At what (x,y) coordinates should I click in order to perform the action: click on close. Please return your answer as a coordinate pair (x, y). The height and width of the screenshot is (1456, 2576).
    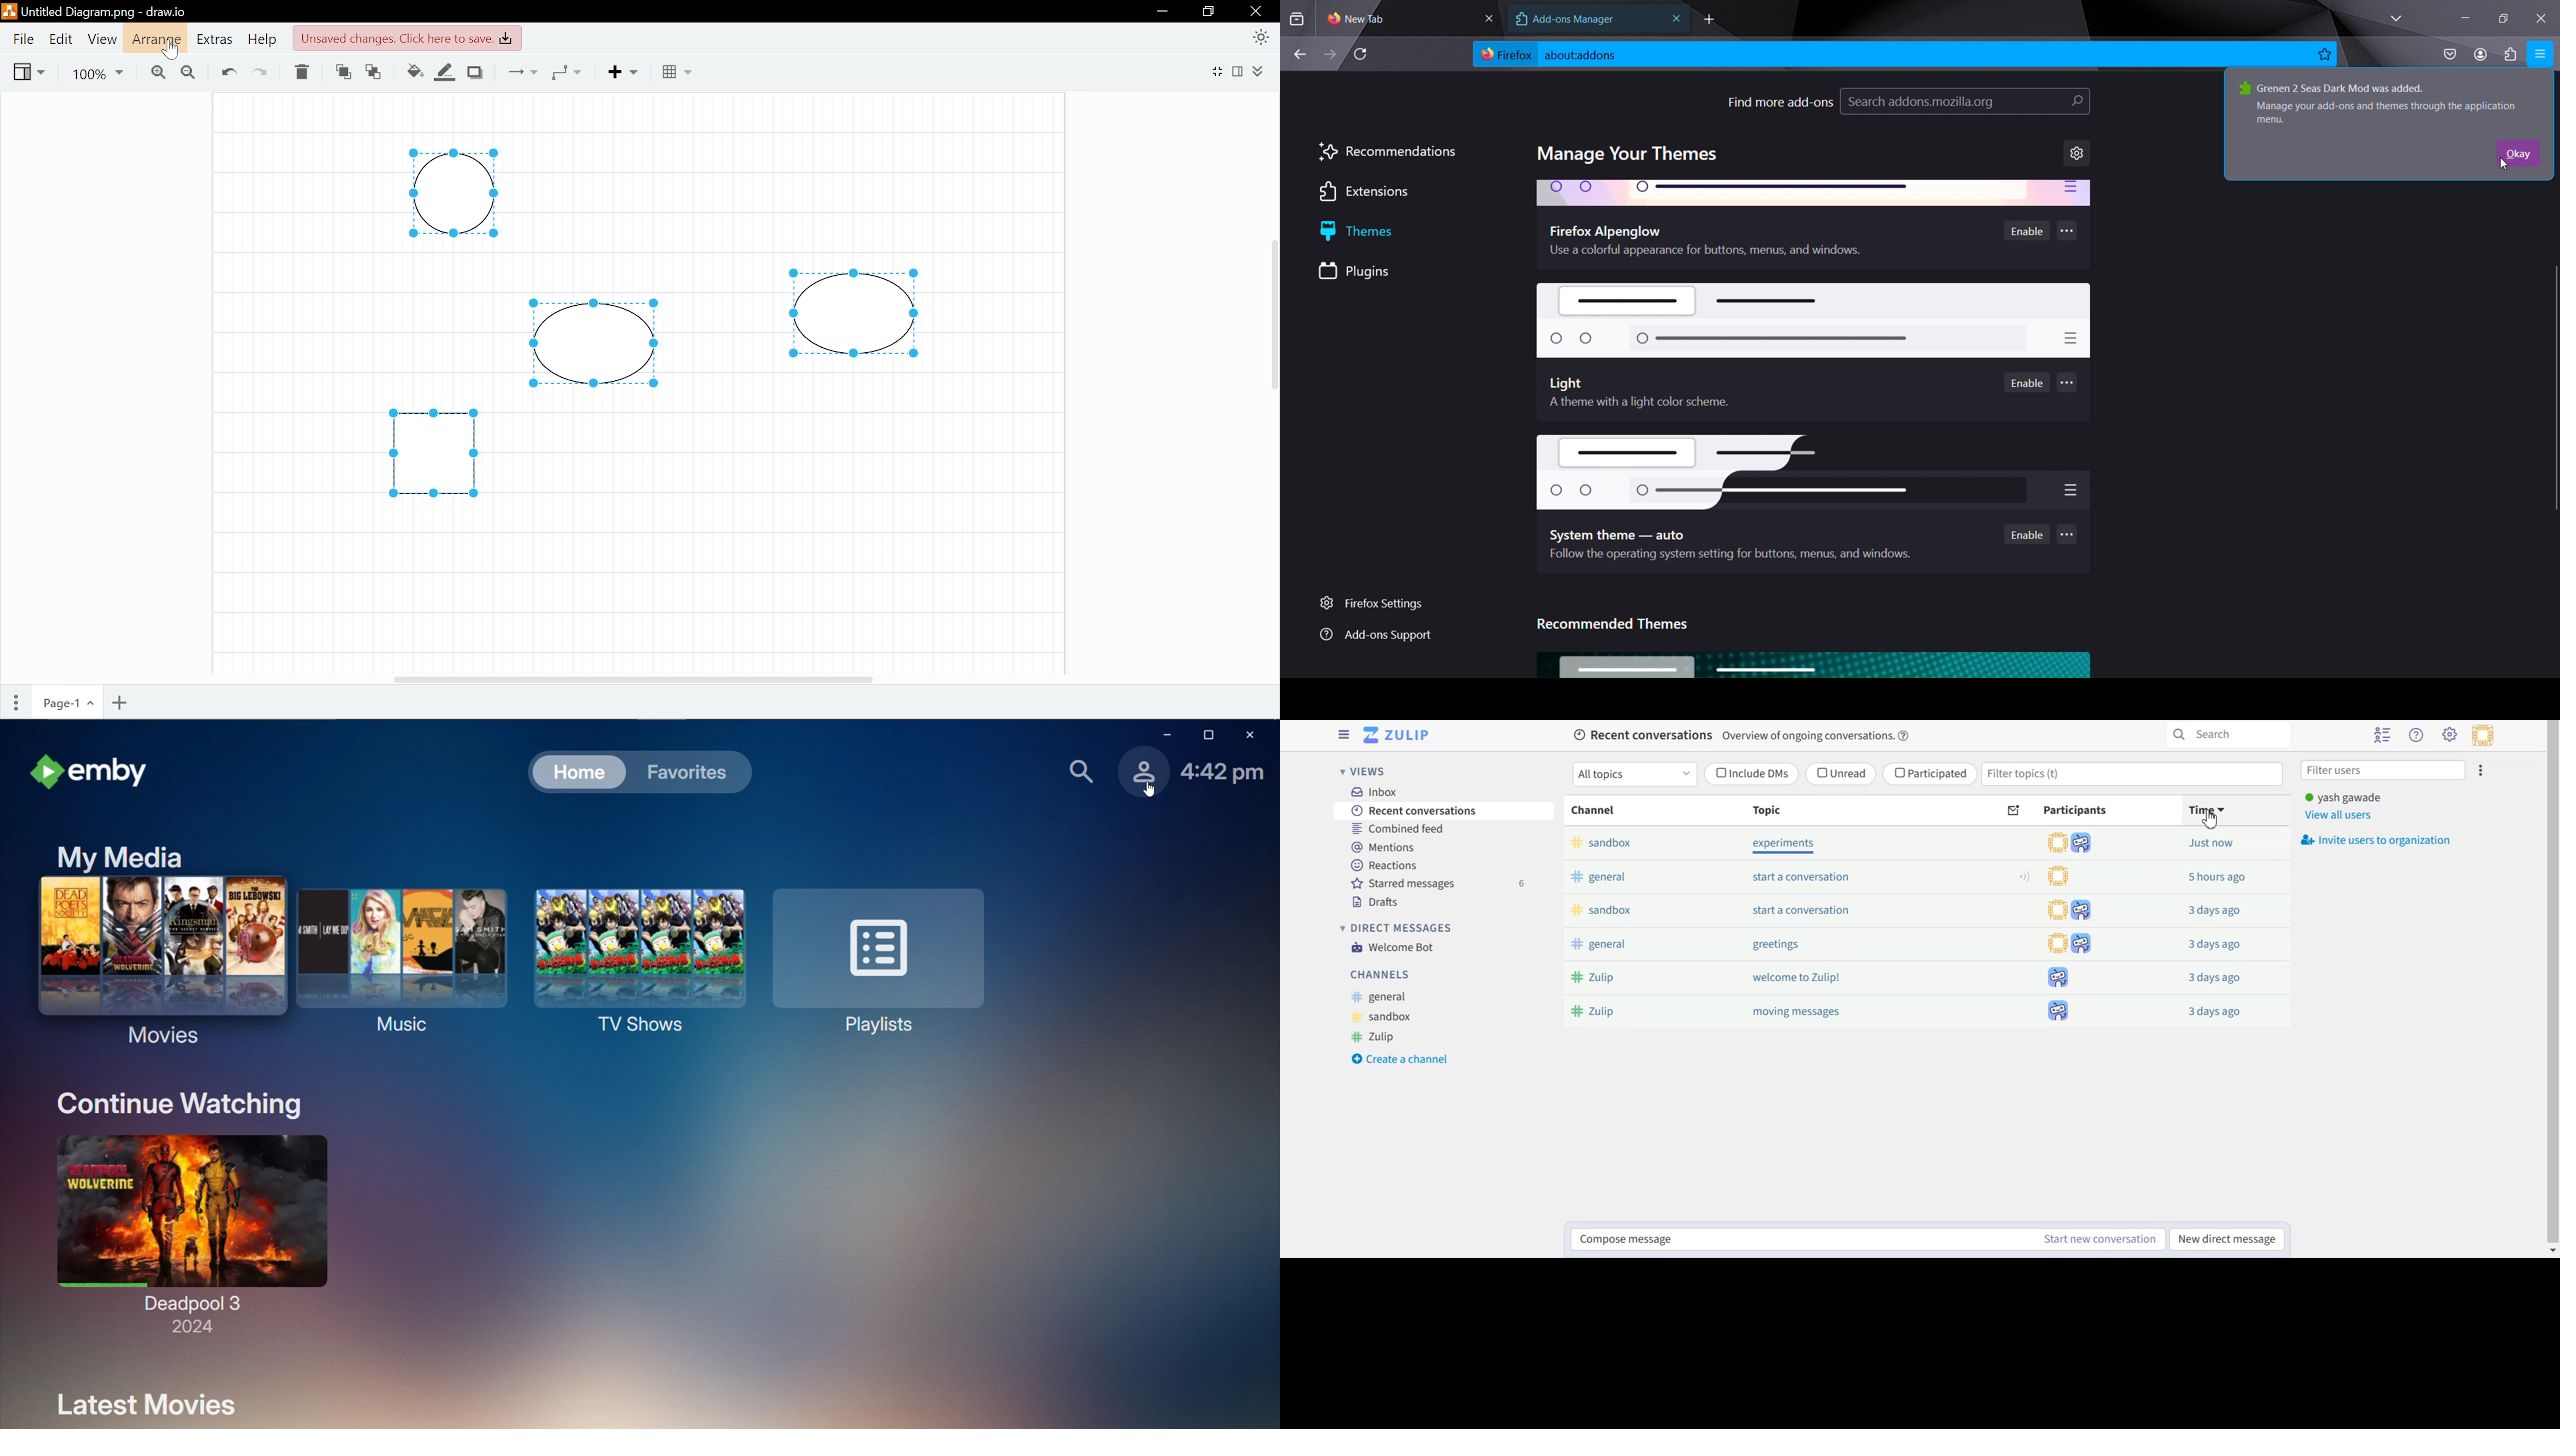
    Looking at the image, I should click on (1485, 17).